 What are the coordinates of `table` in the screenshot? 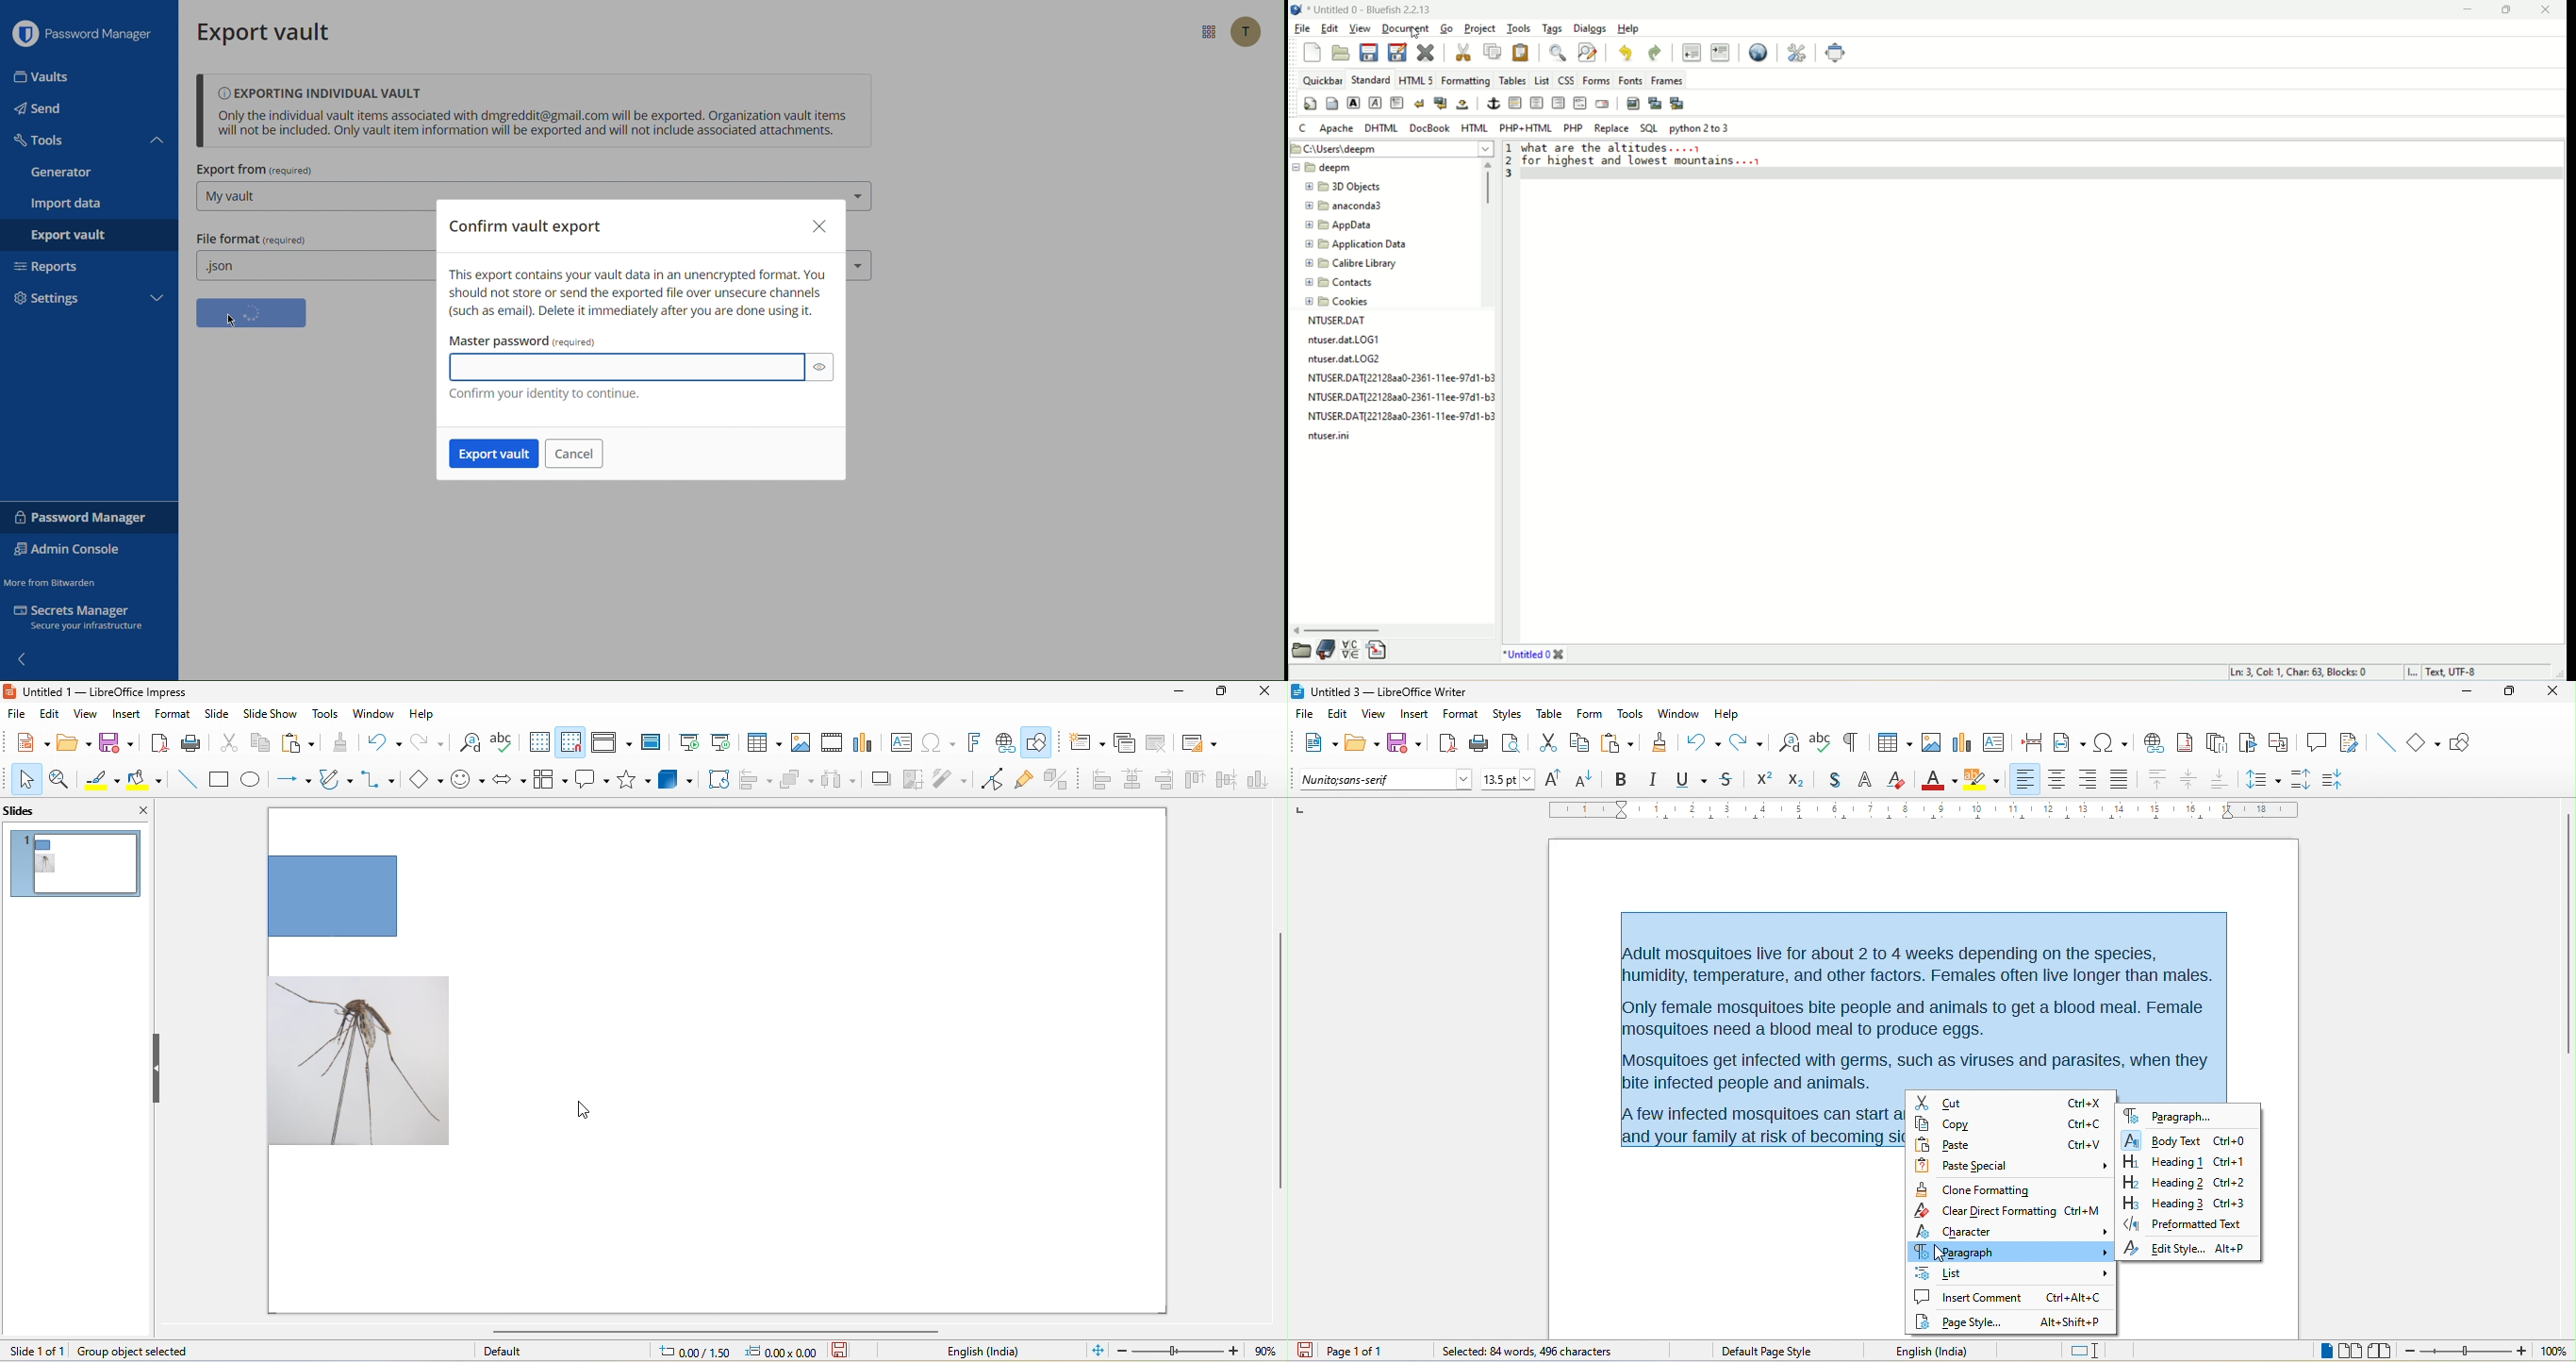 It's located at (1891, 744).